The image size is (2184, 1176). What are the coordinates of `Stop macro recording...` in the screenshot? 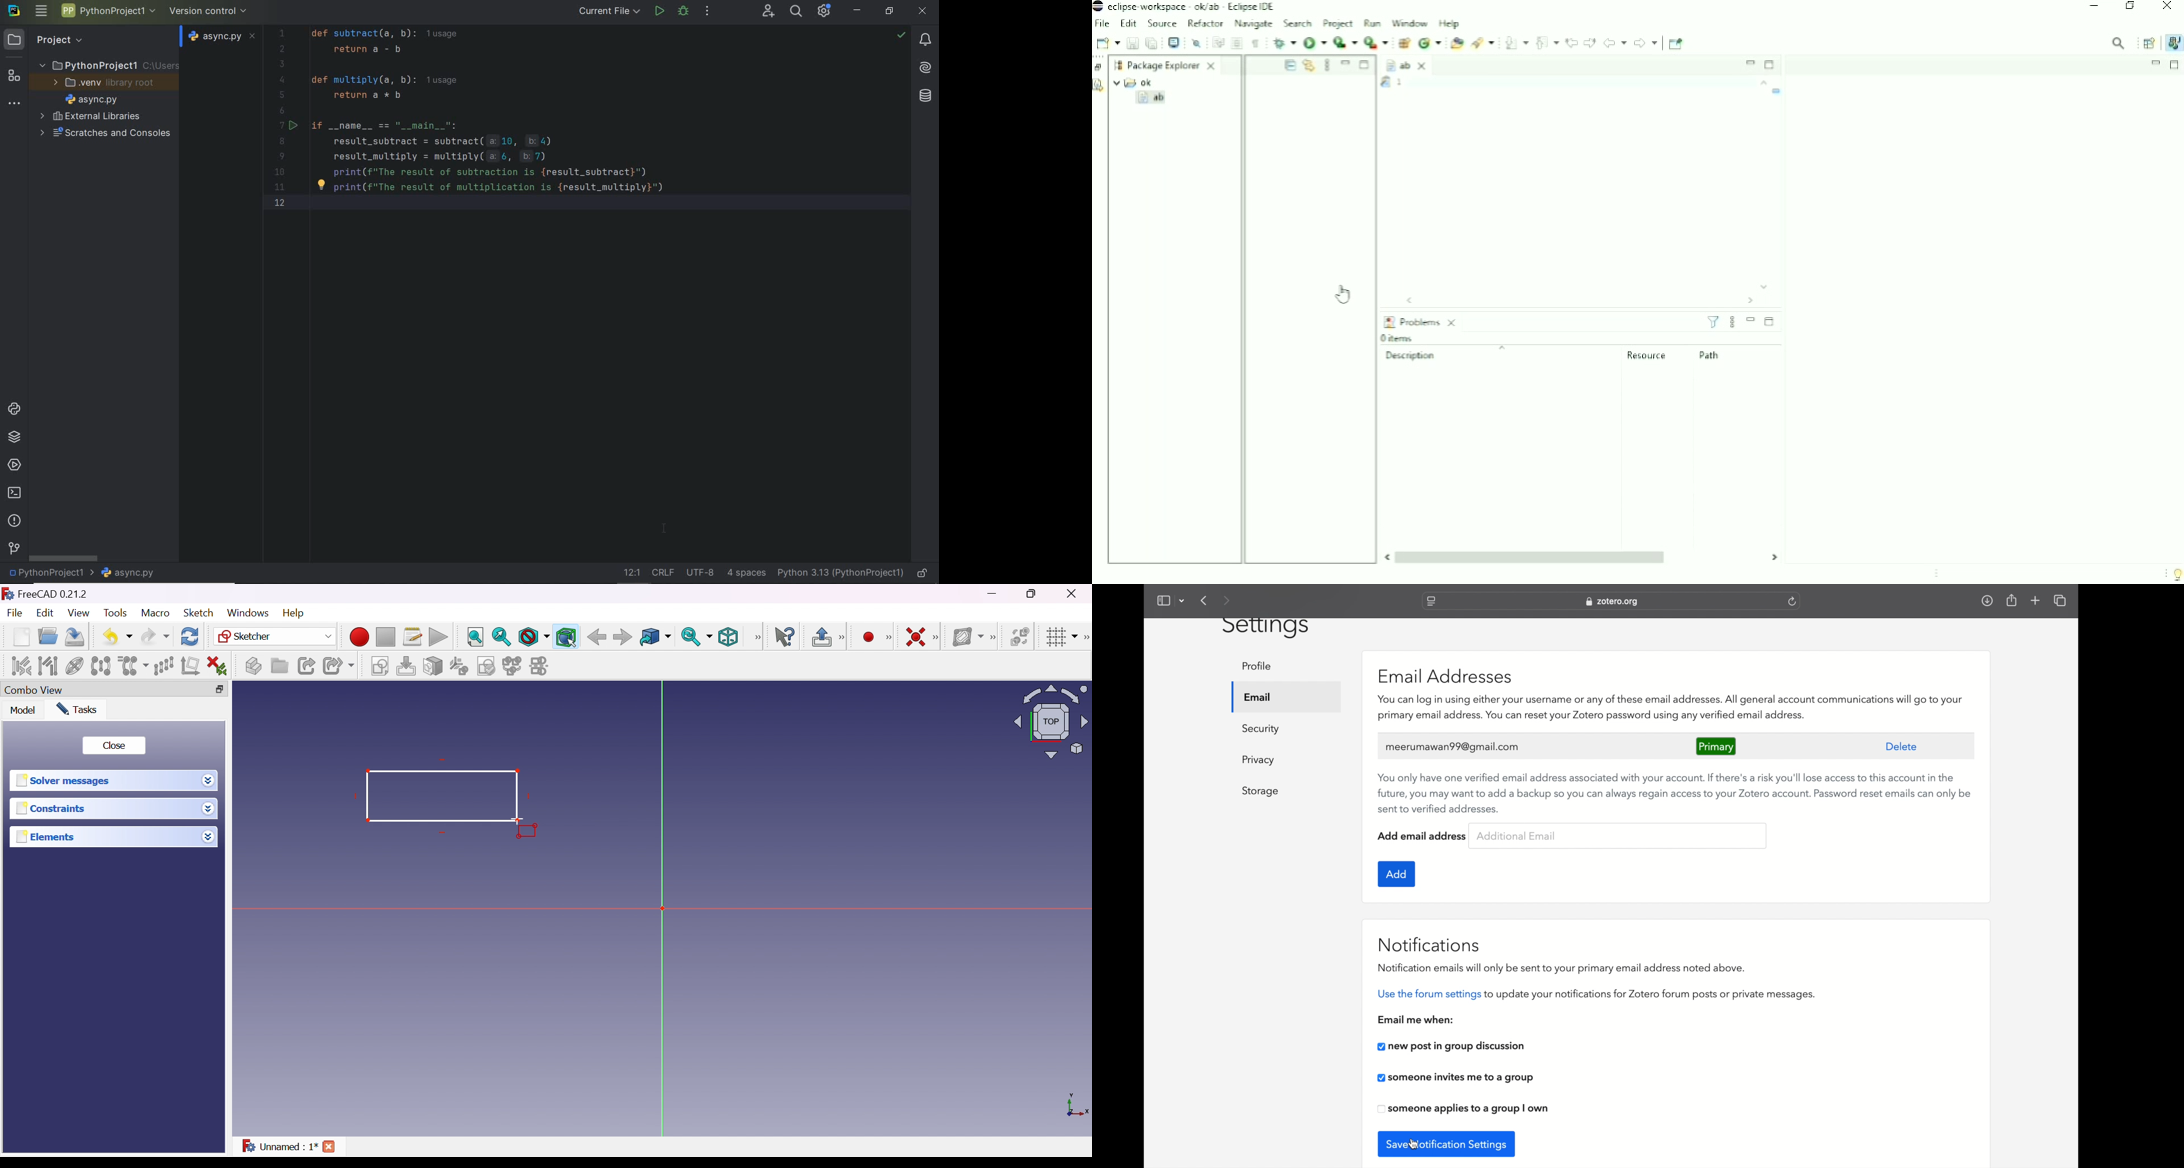 It's located at (386, 636).